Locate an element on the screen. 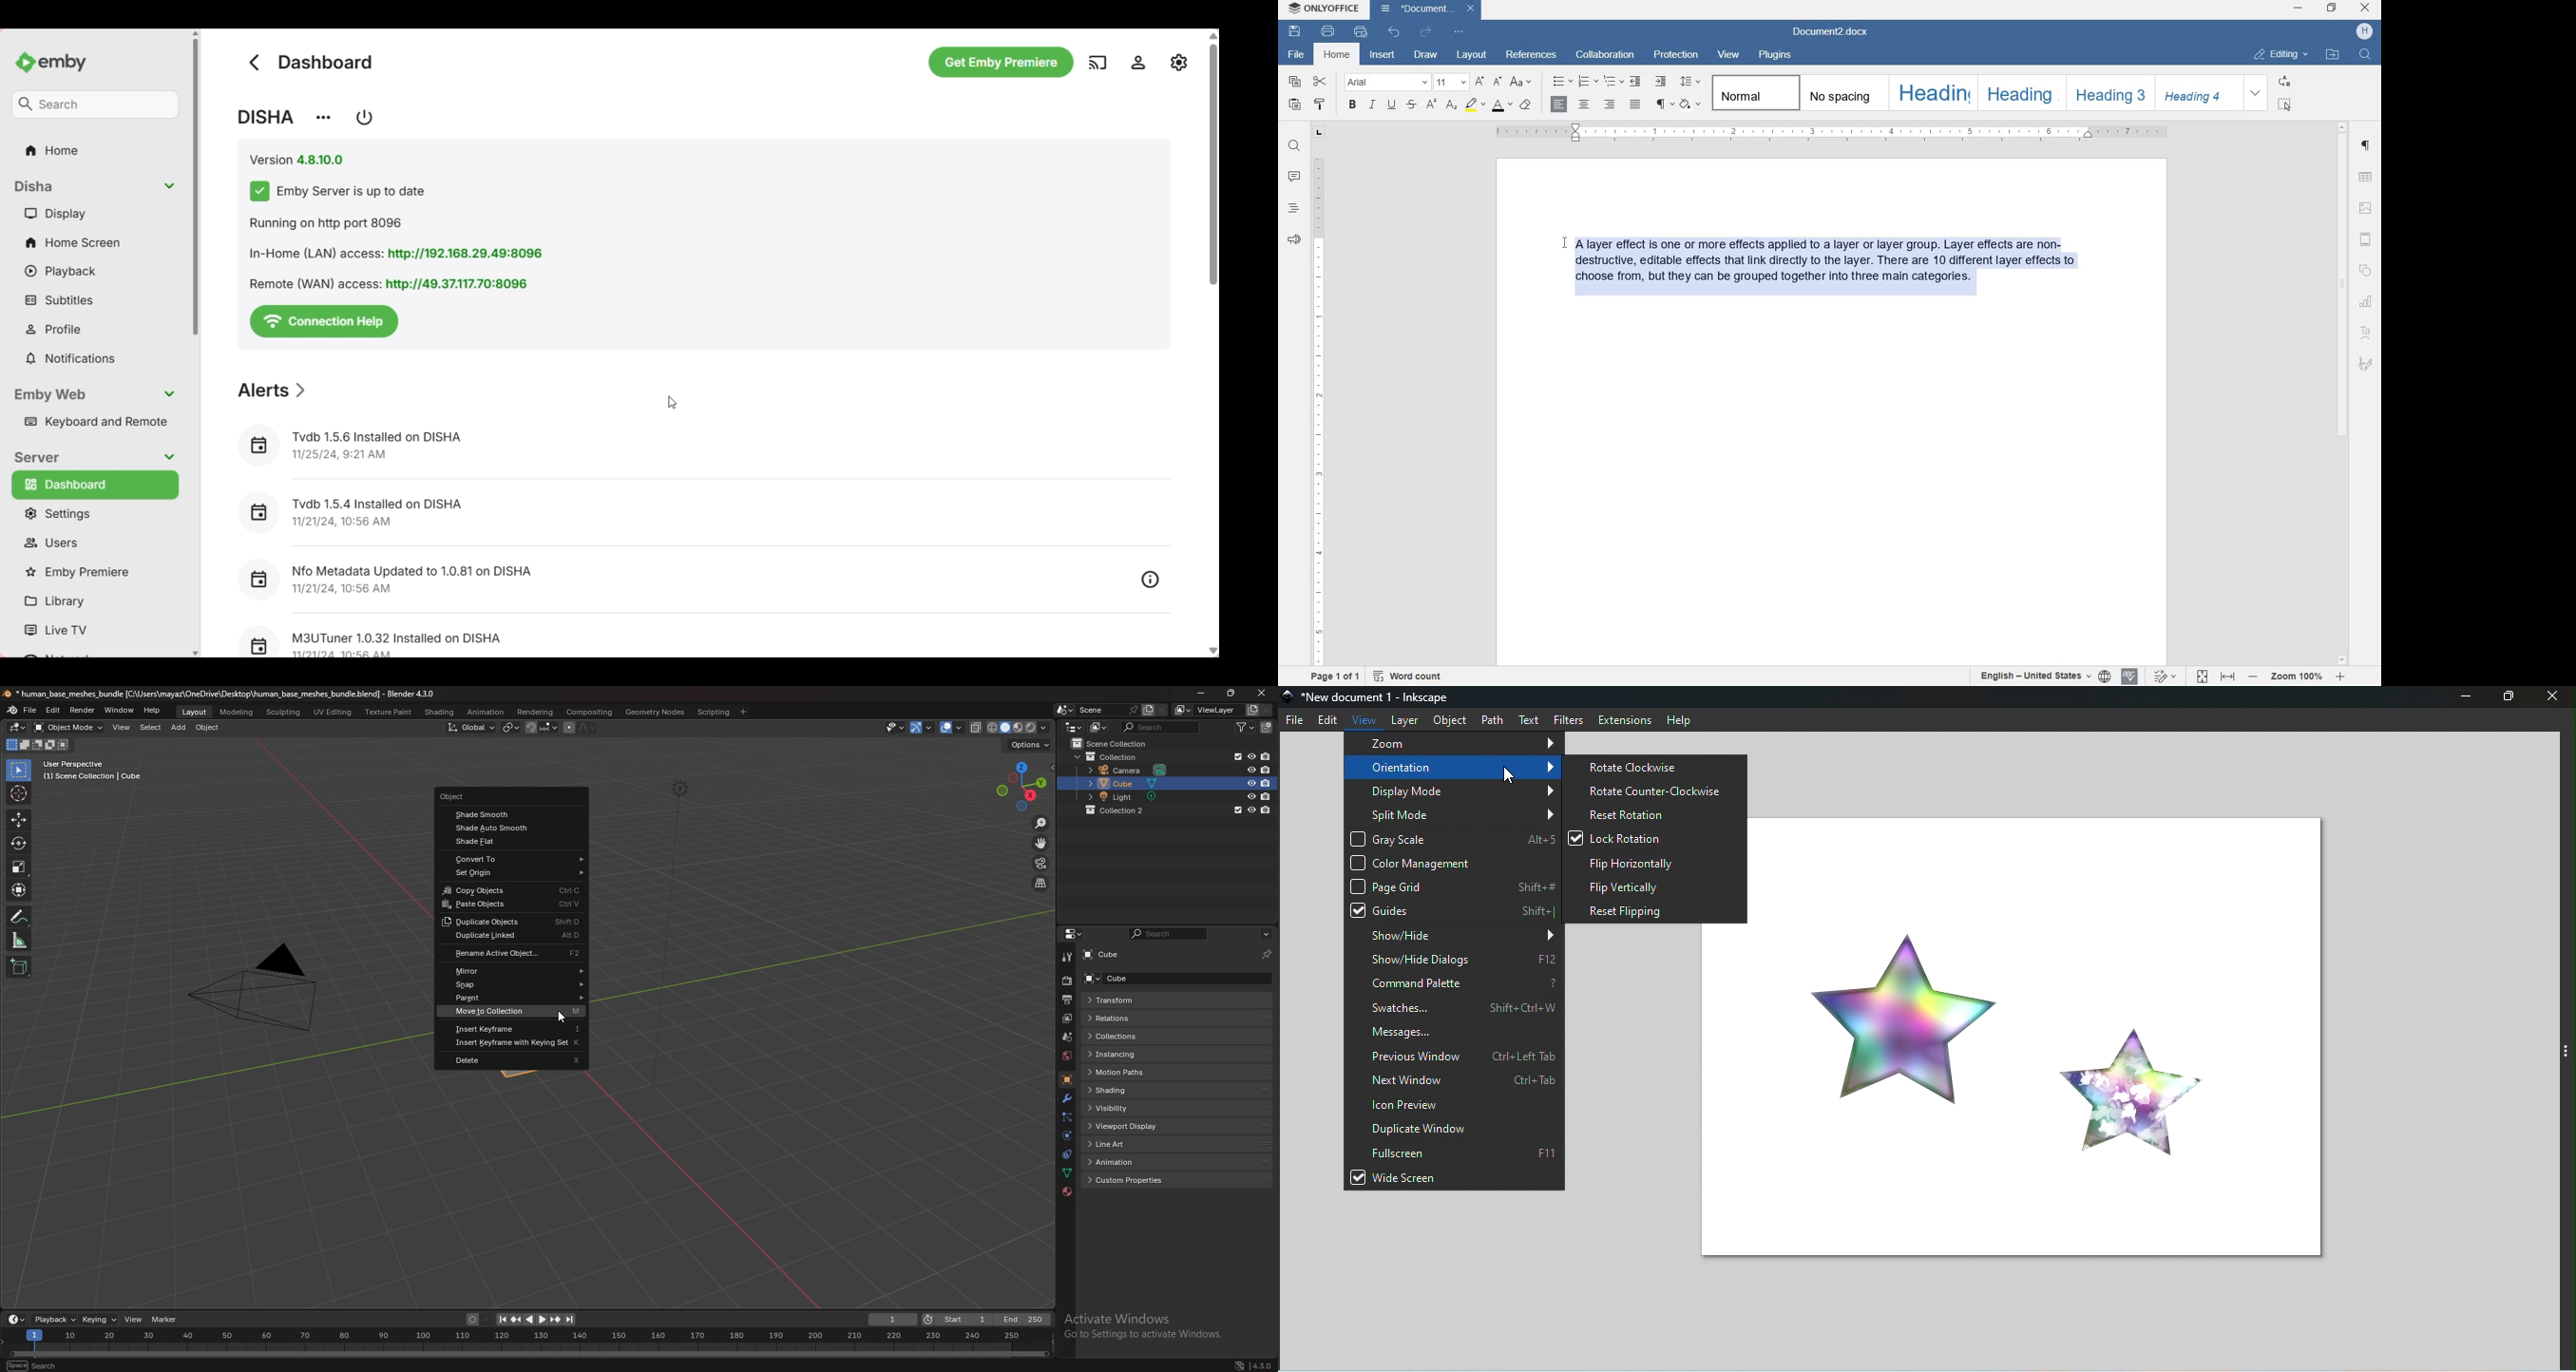 The width and height of the screenshot is (2576, 1372). proportional editing objects is located at coordinates (581, 728).